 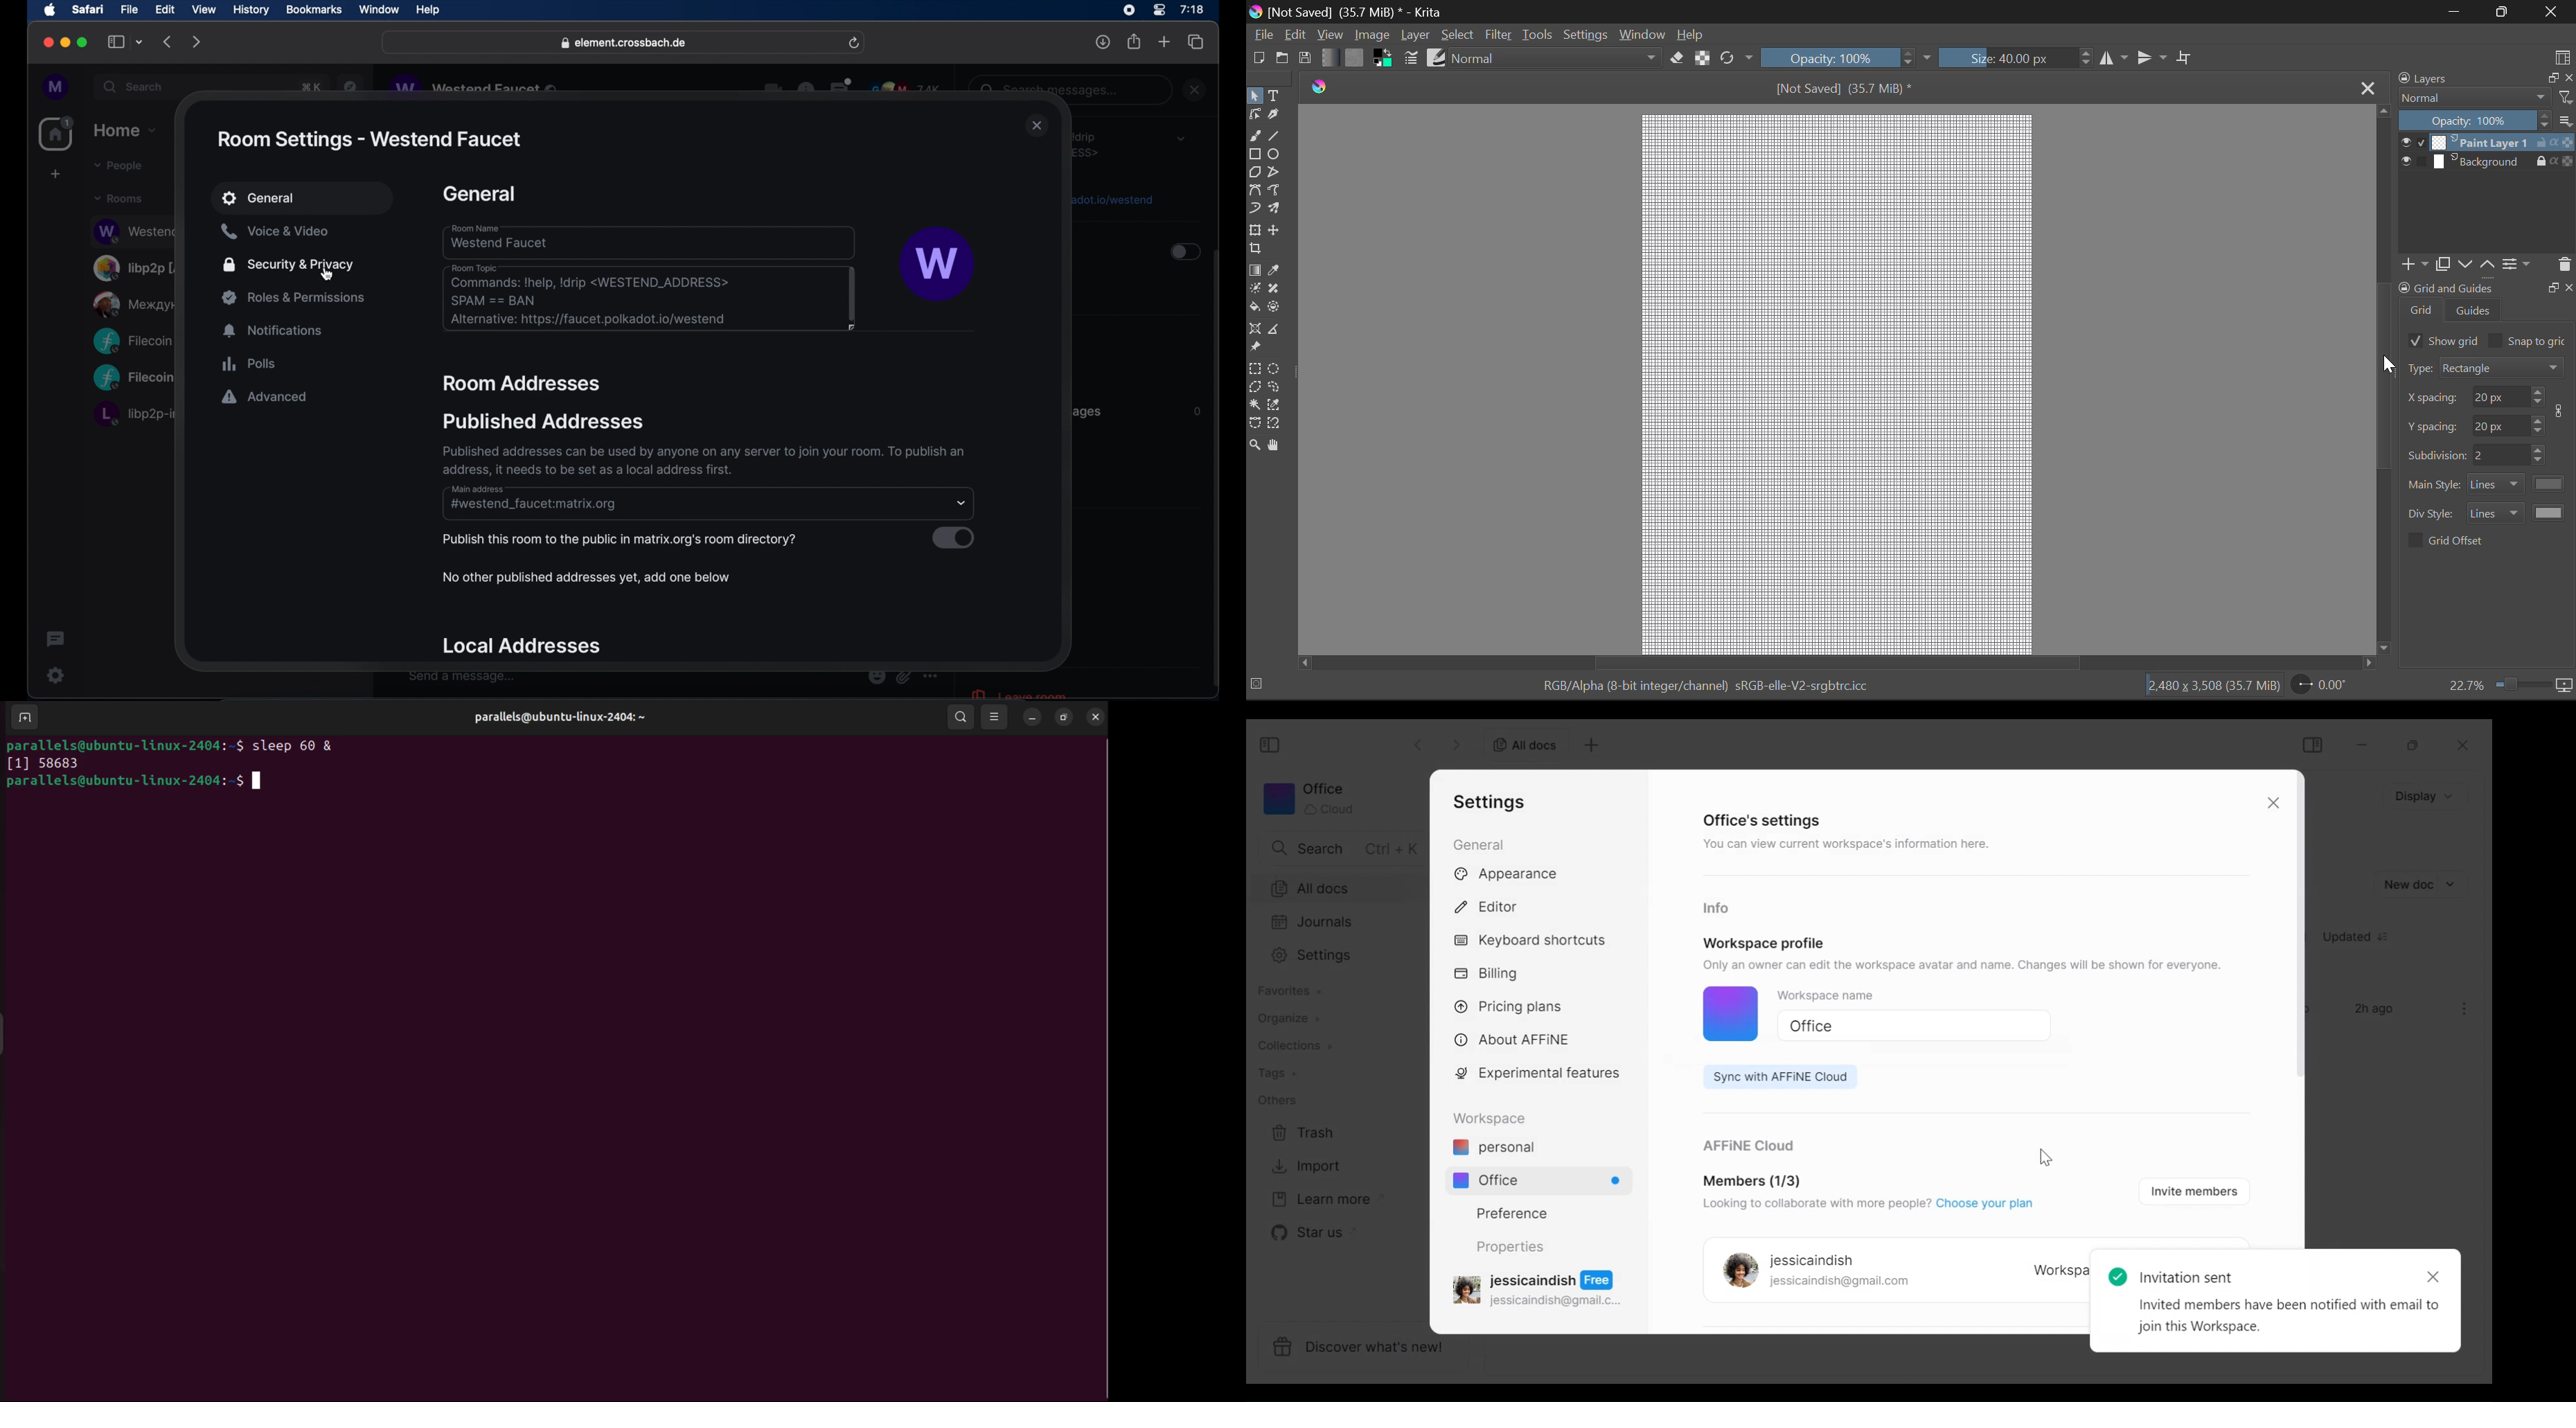 What do you see at coordinates (2186, 57) in the screenshot?
I see `Crop` at bounding box center [2186, 57].